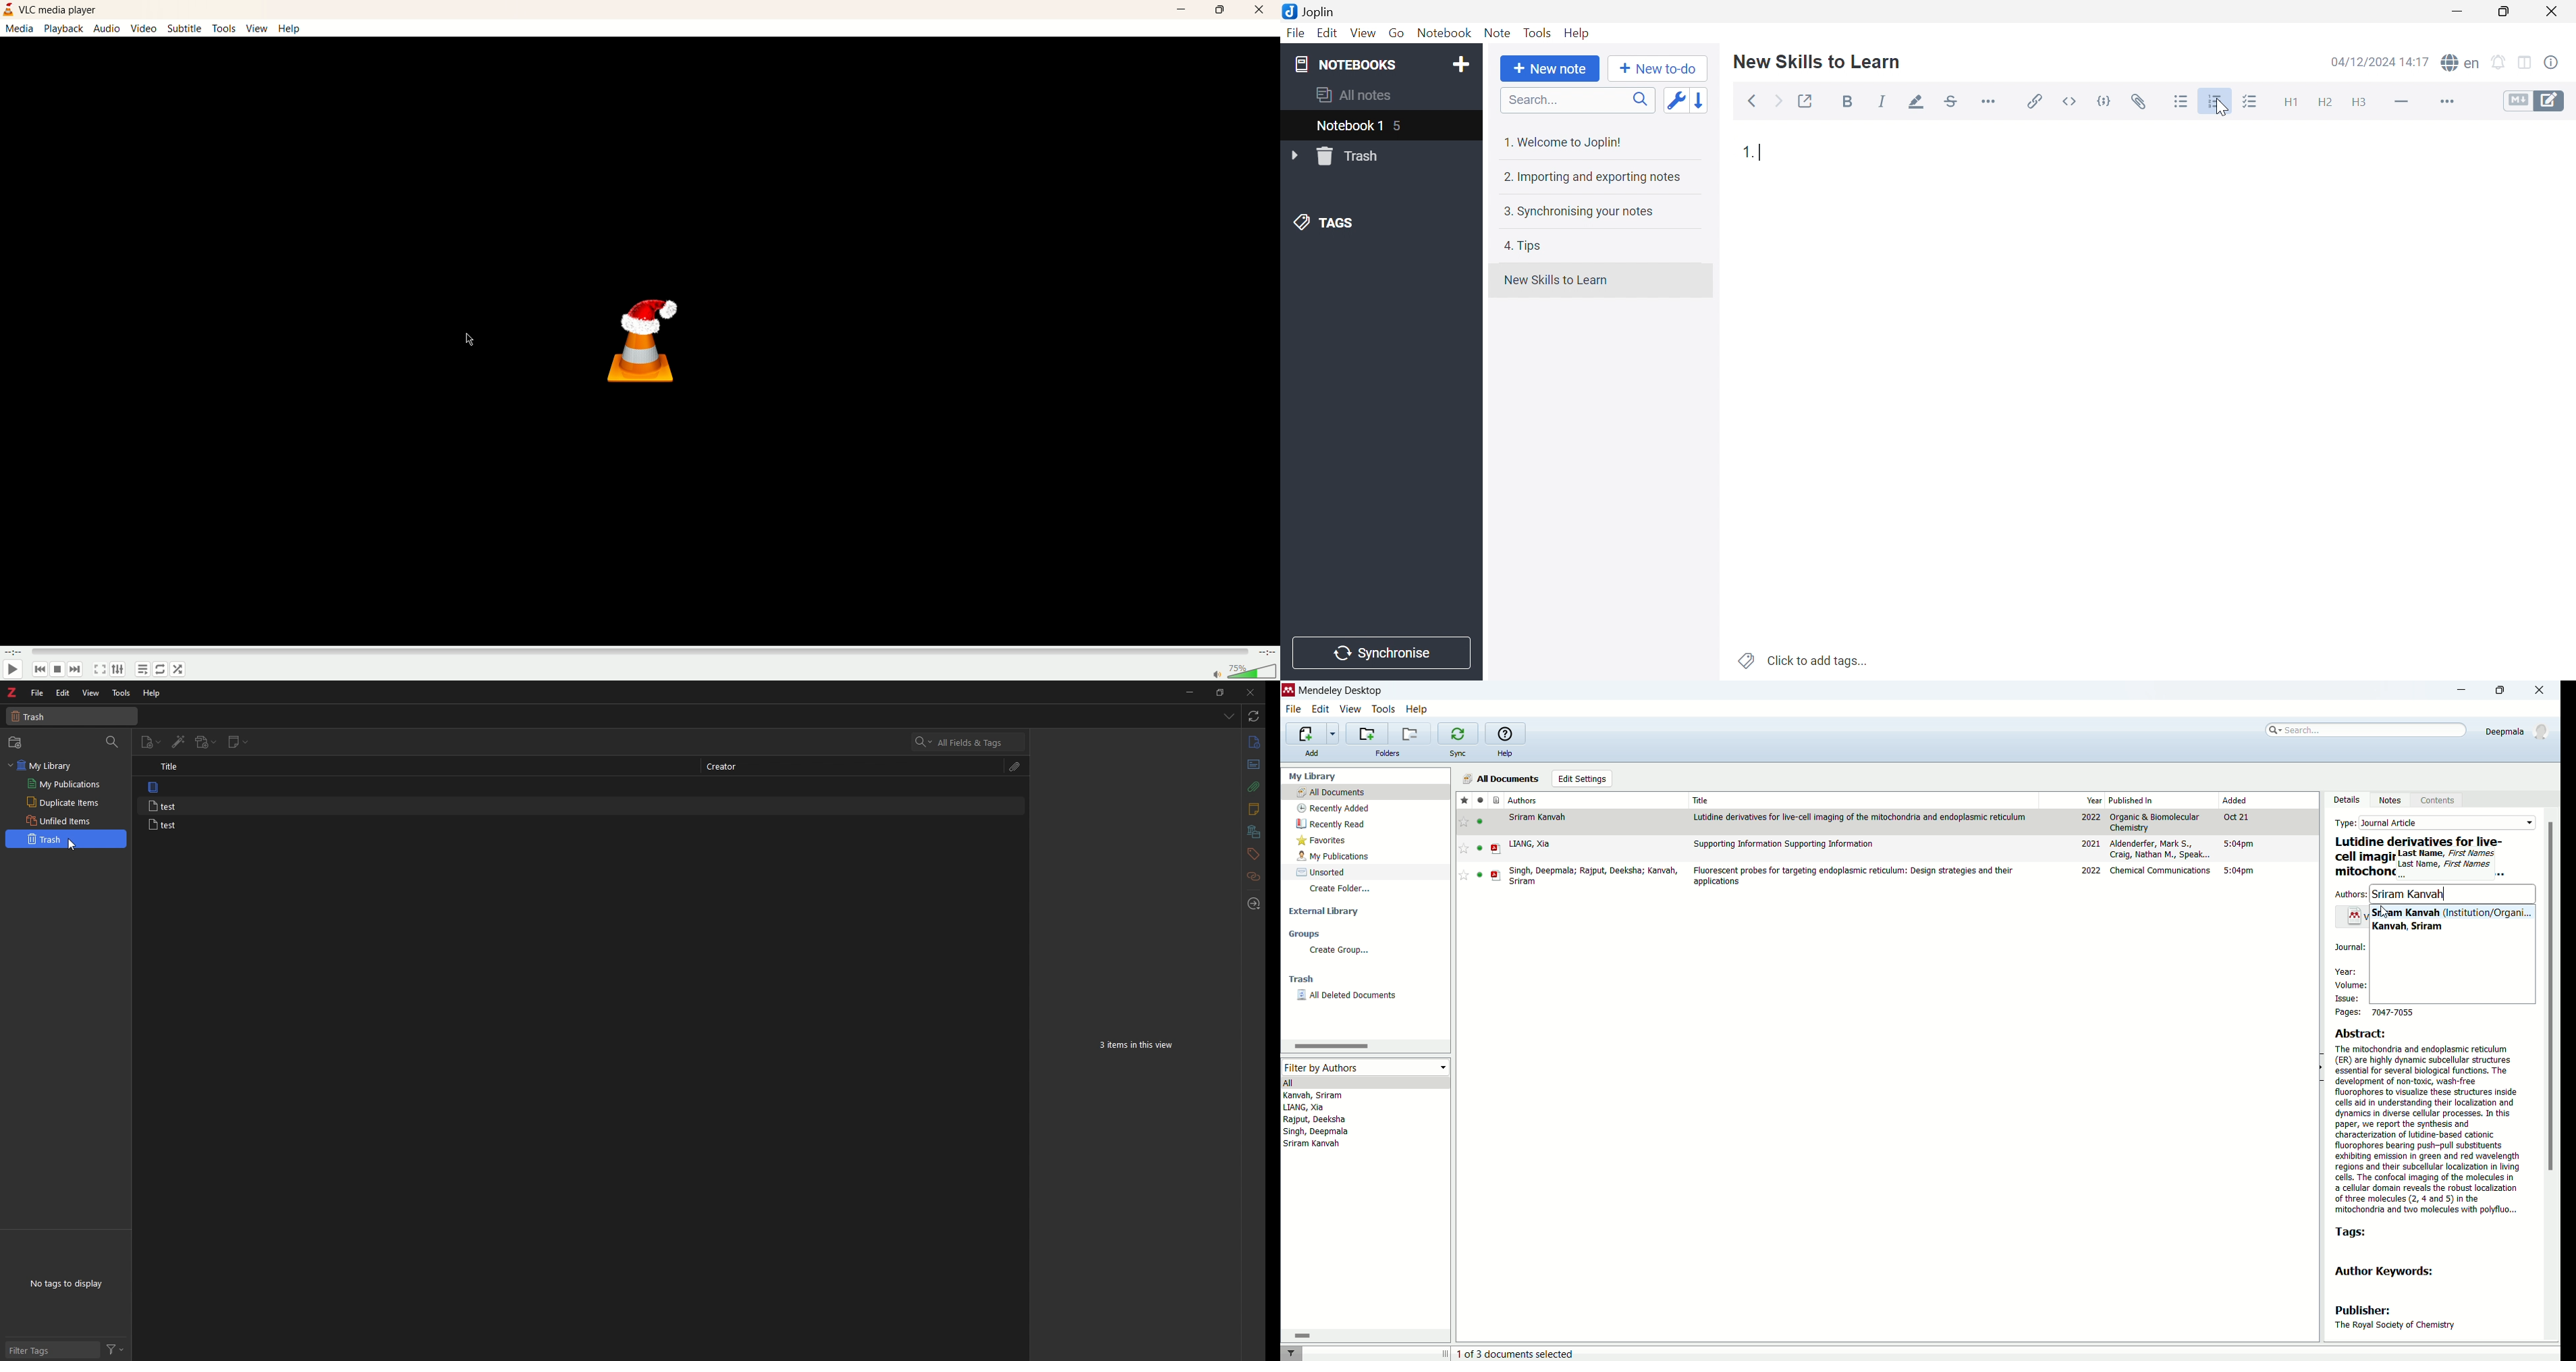  What do you see at coordinates (2145, 801) in the screenshot?
I see `published in` at bounding box center [2145, 801].